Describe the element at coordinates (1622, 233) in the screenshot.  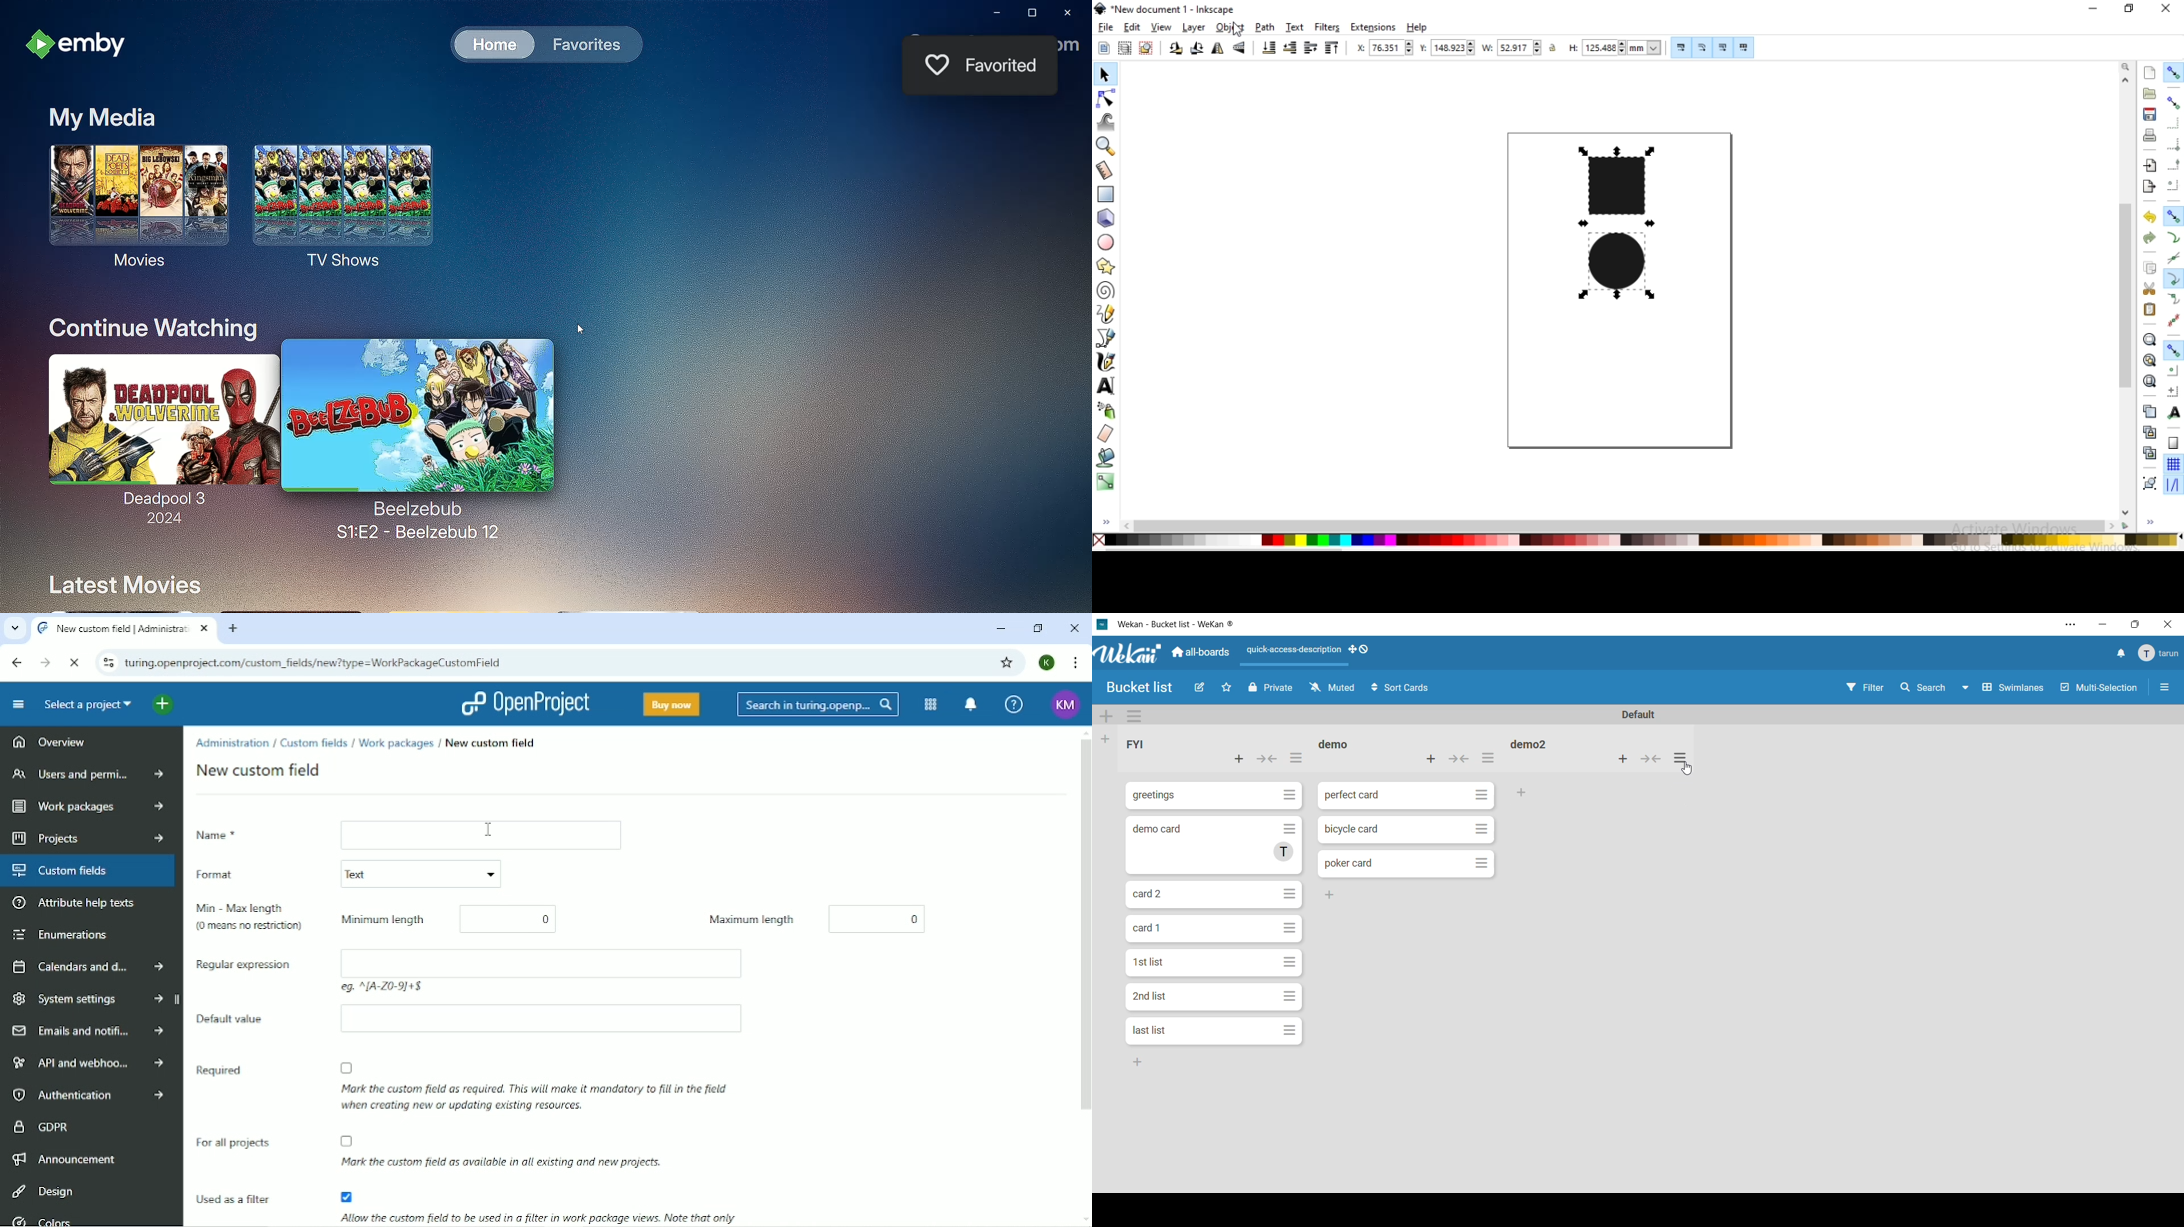
I see `image` at that location.